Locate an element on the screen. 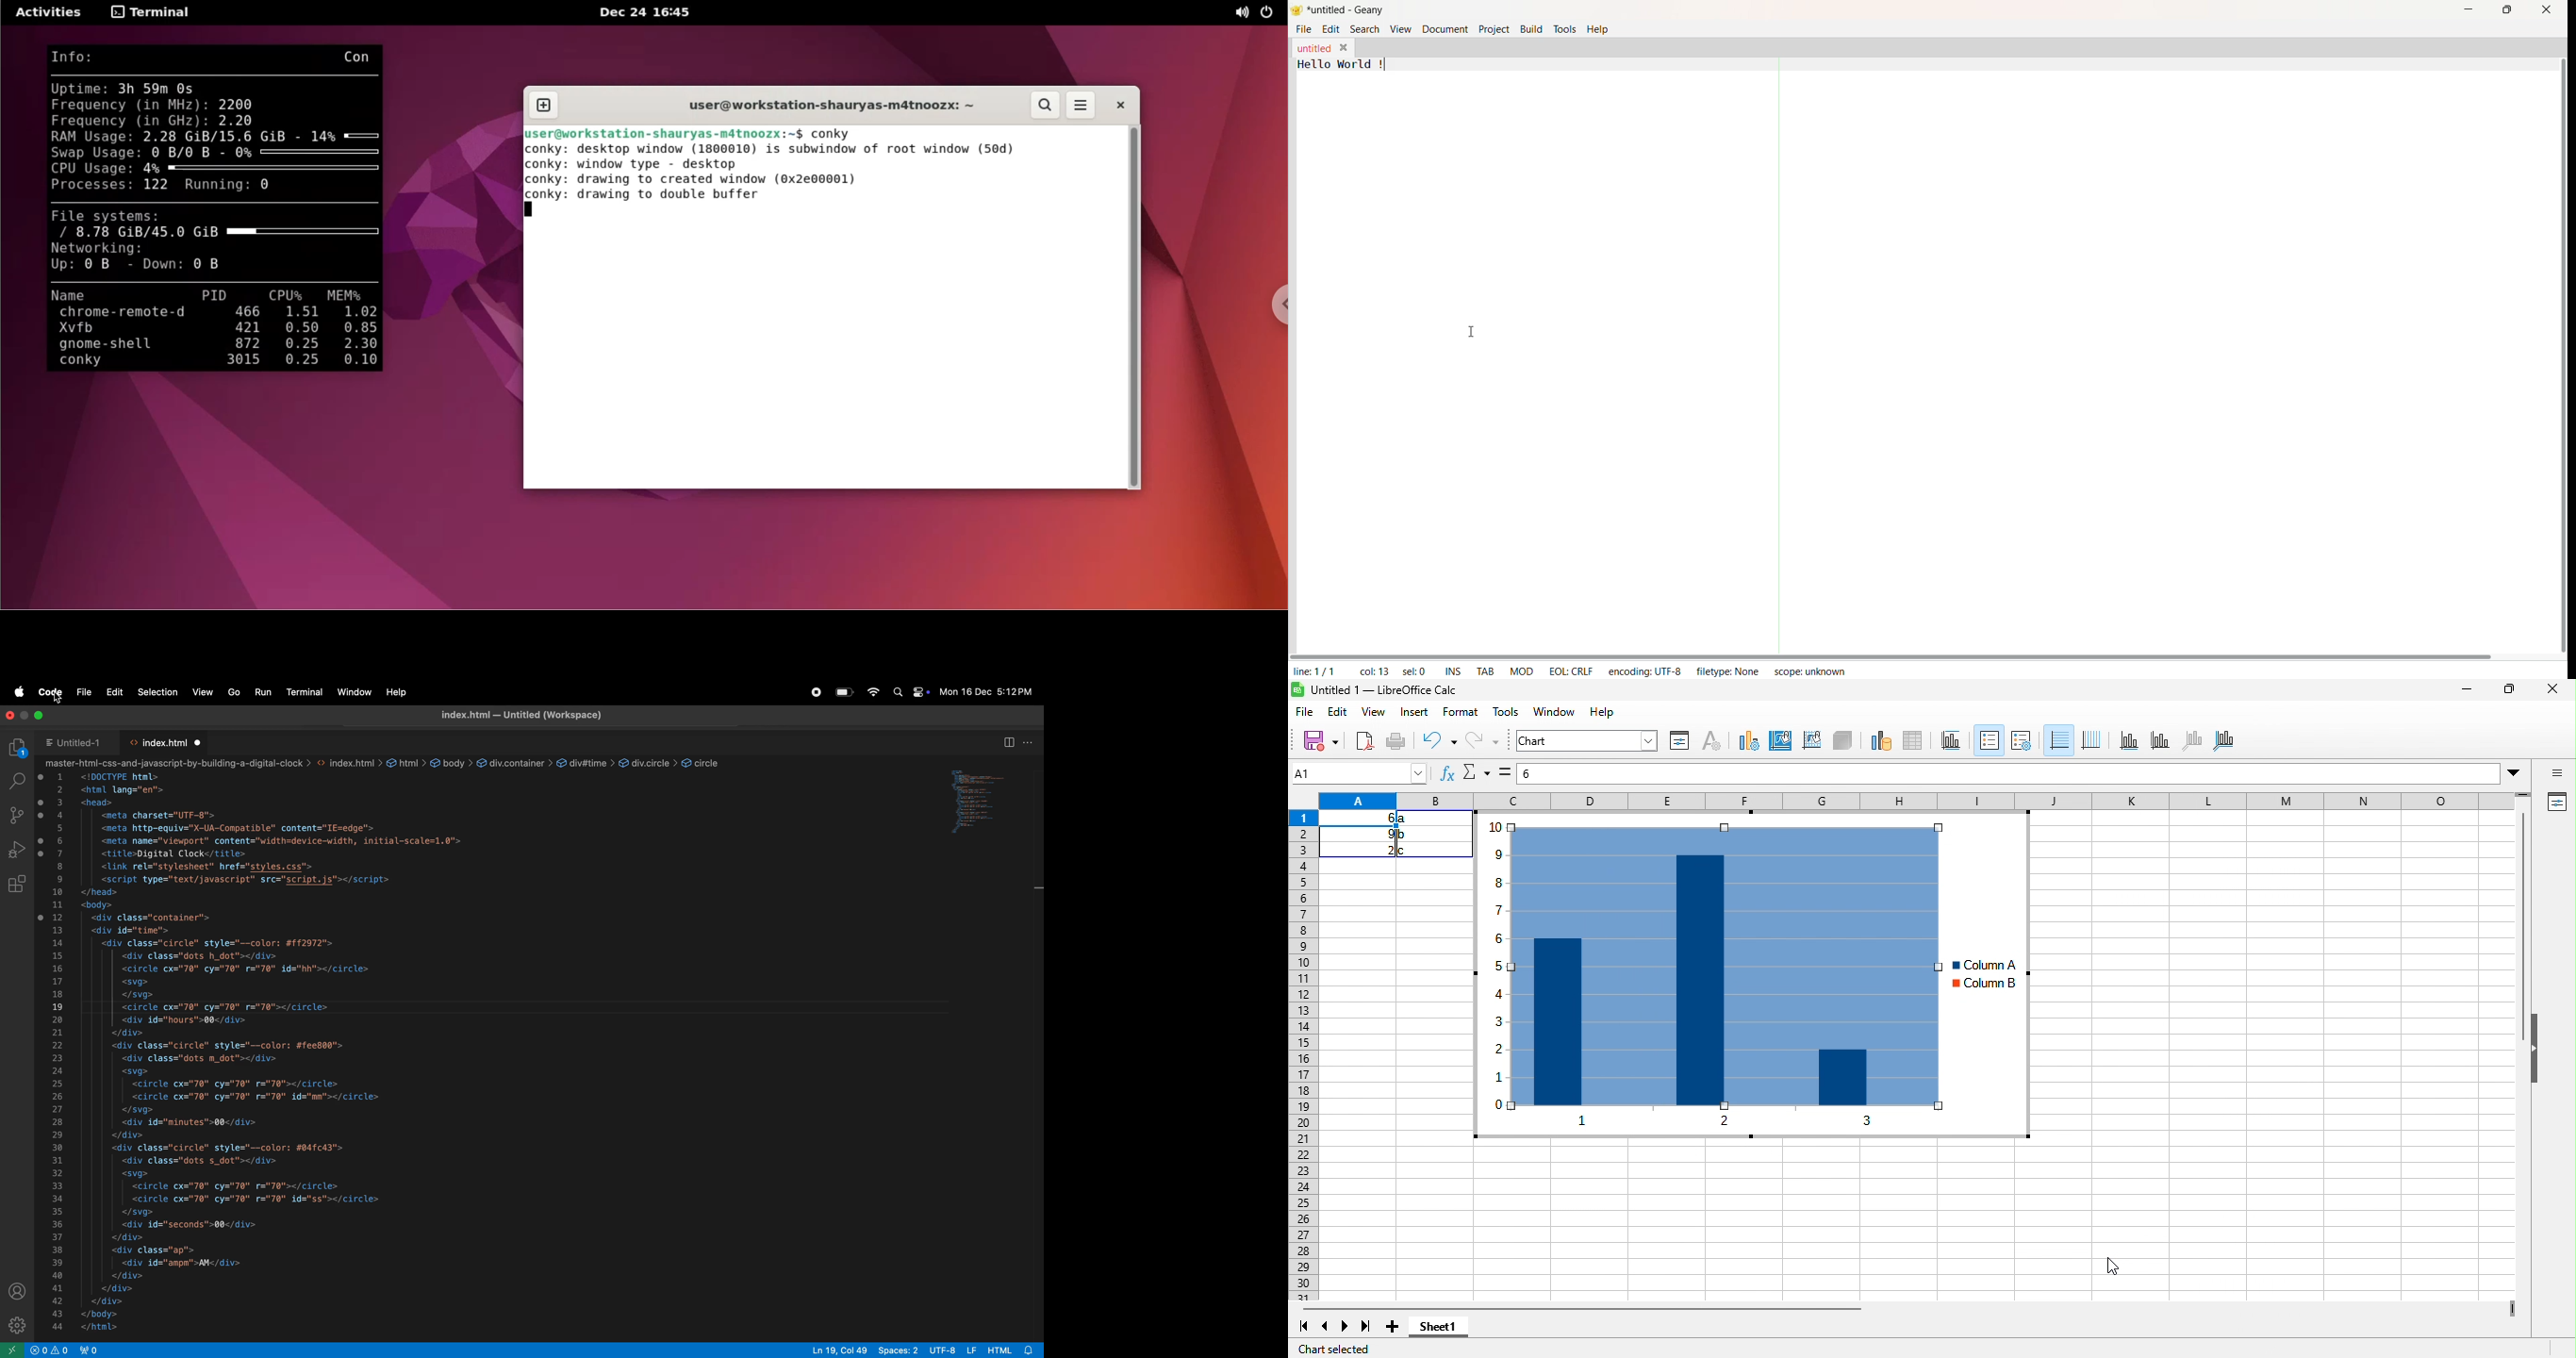 The width and height of the screenshot is (2576, 1372). <div class="circle" style="--color: #04fc43"> is located at coordinates (230, 1147).